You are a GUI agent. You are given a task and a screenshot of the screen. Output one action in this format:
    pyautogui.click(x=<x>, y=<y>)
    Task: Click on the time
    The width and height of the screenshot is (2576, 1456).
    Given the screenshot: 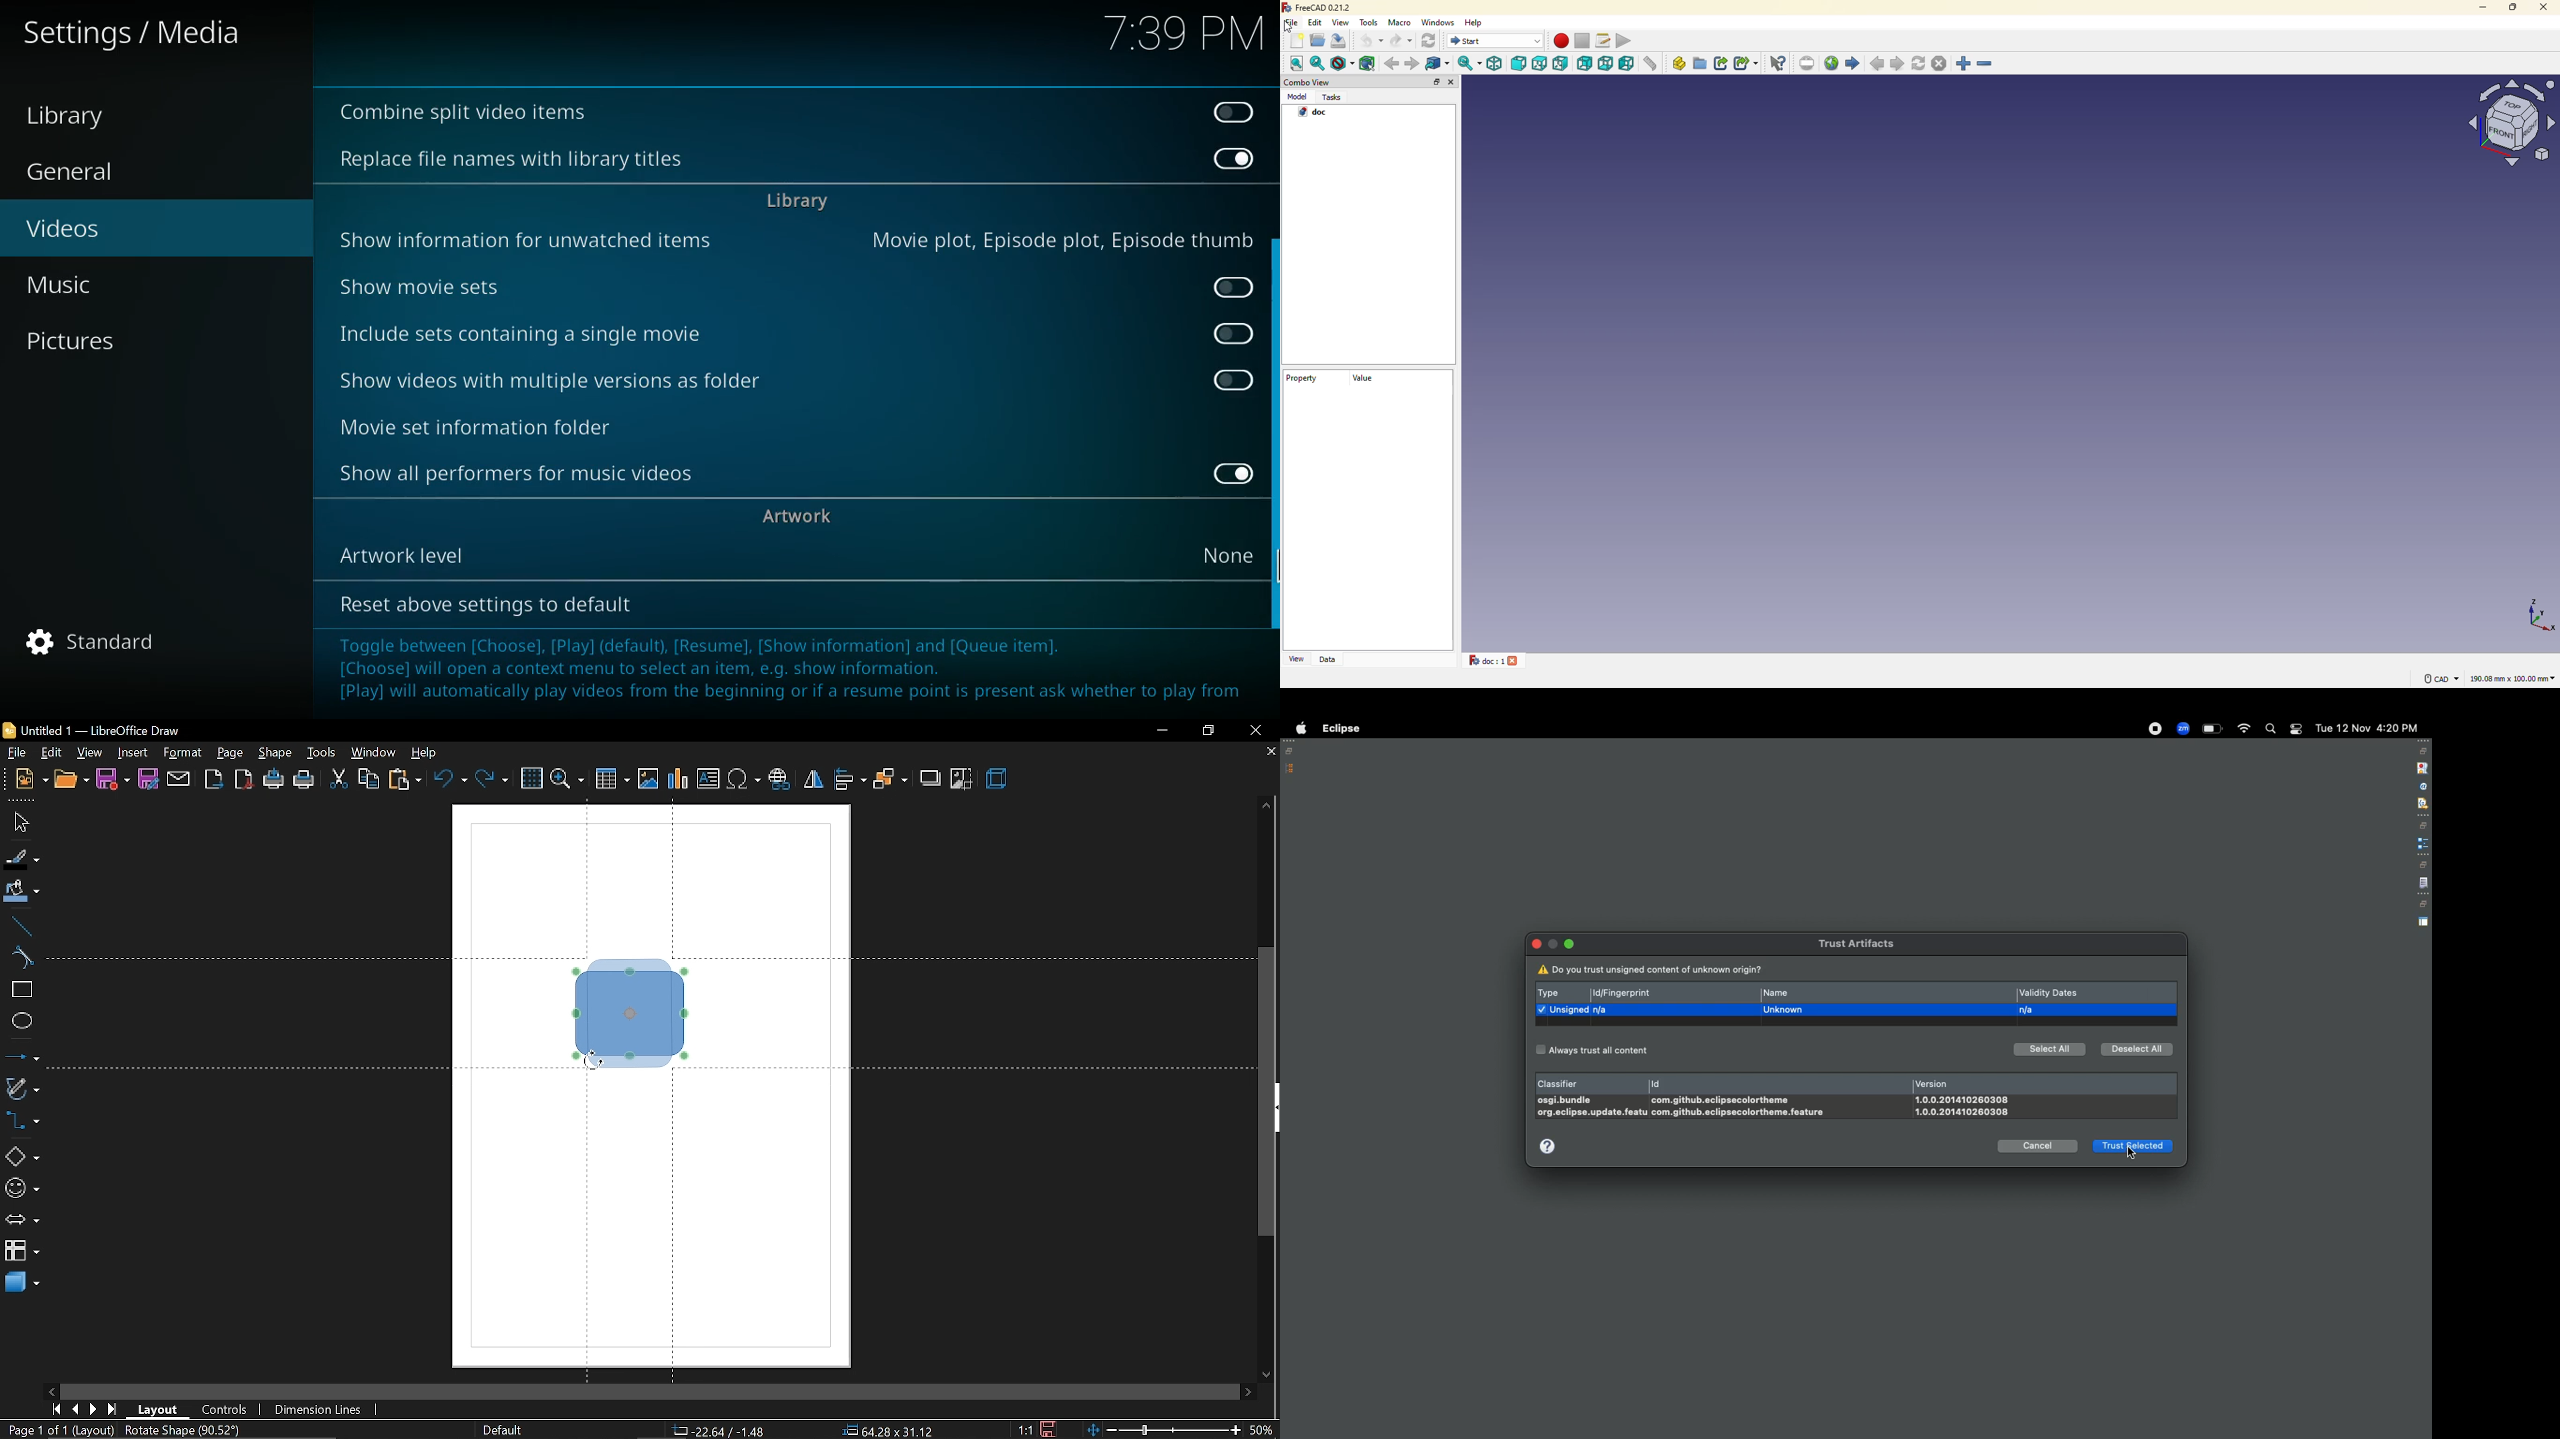 What is the action you would take?
    pyautogui.click(x=1181, y=36)
    